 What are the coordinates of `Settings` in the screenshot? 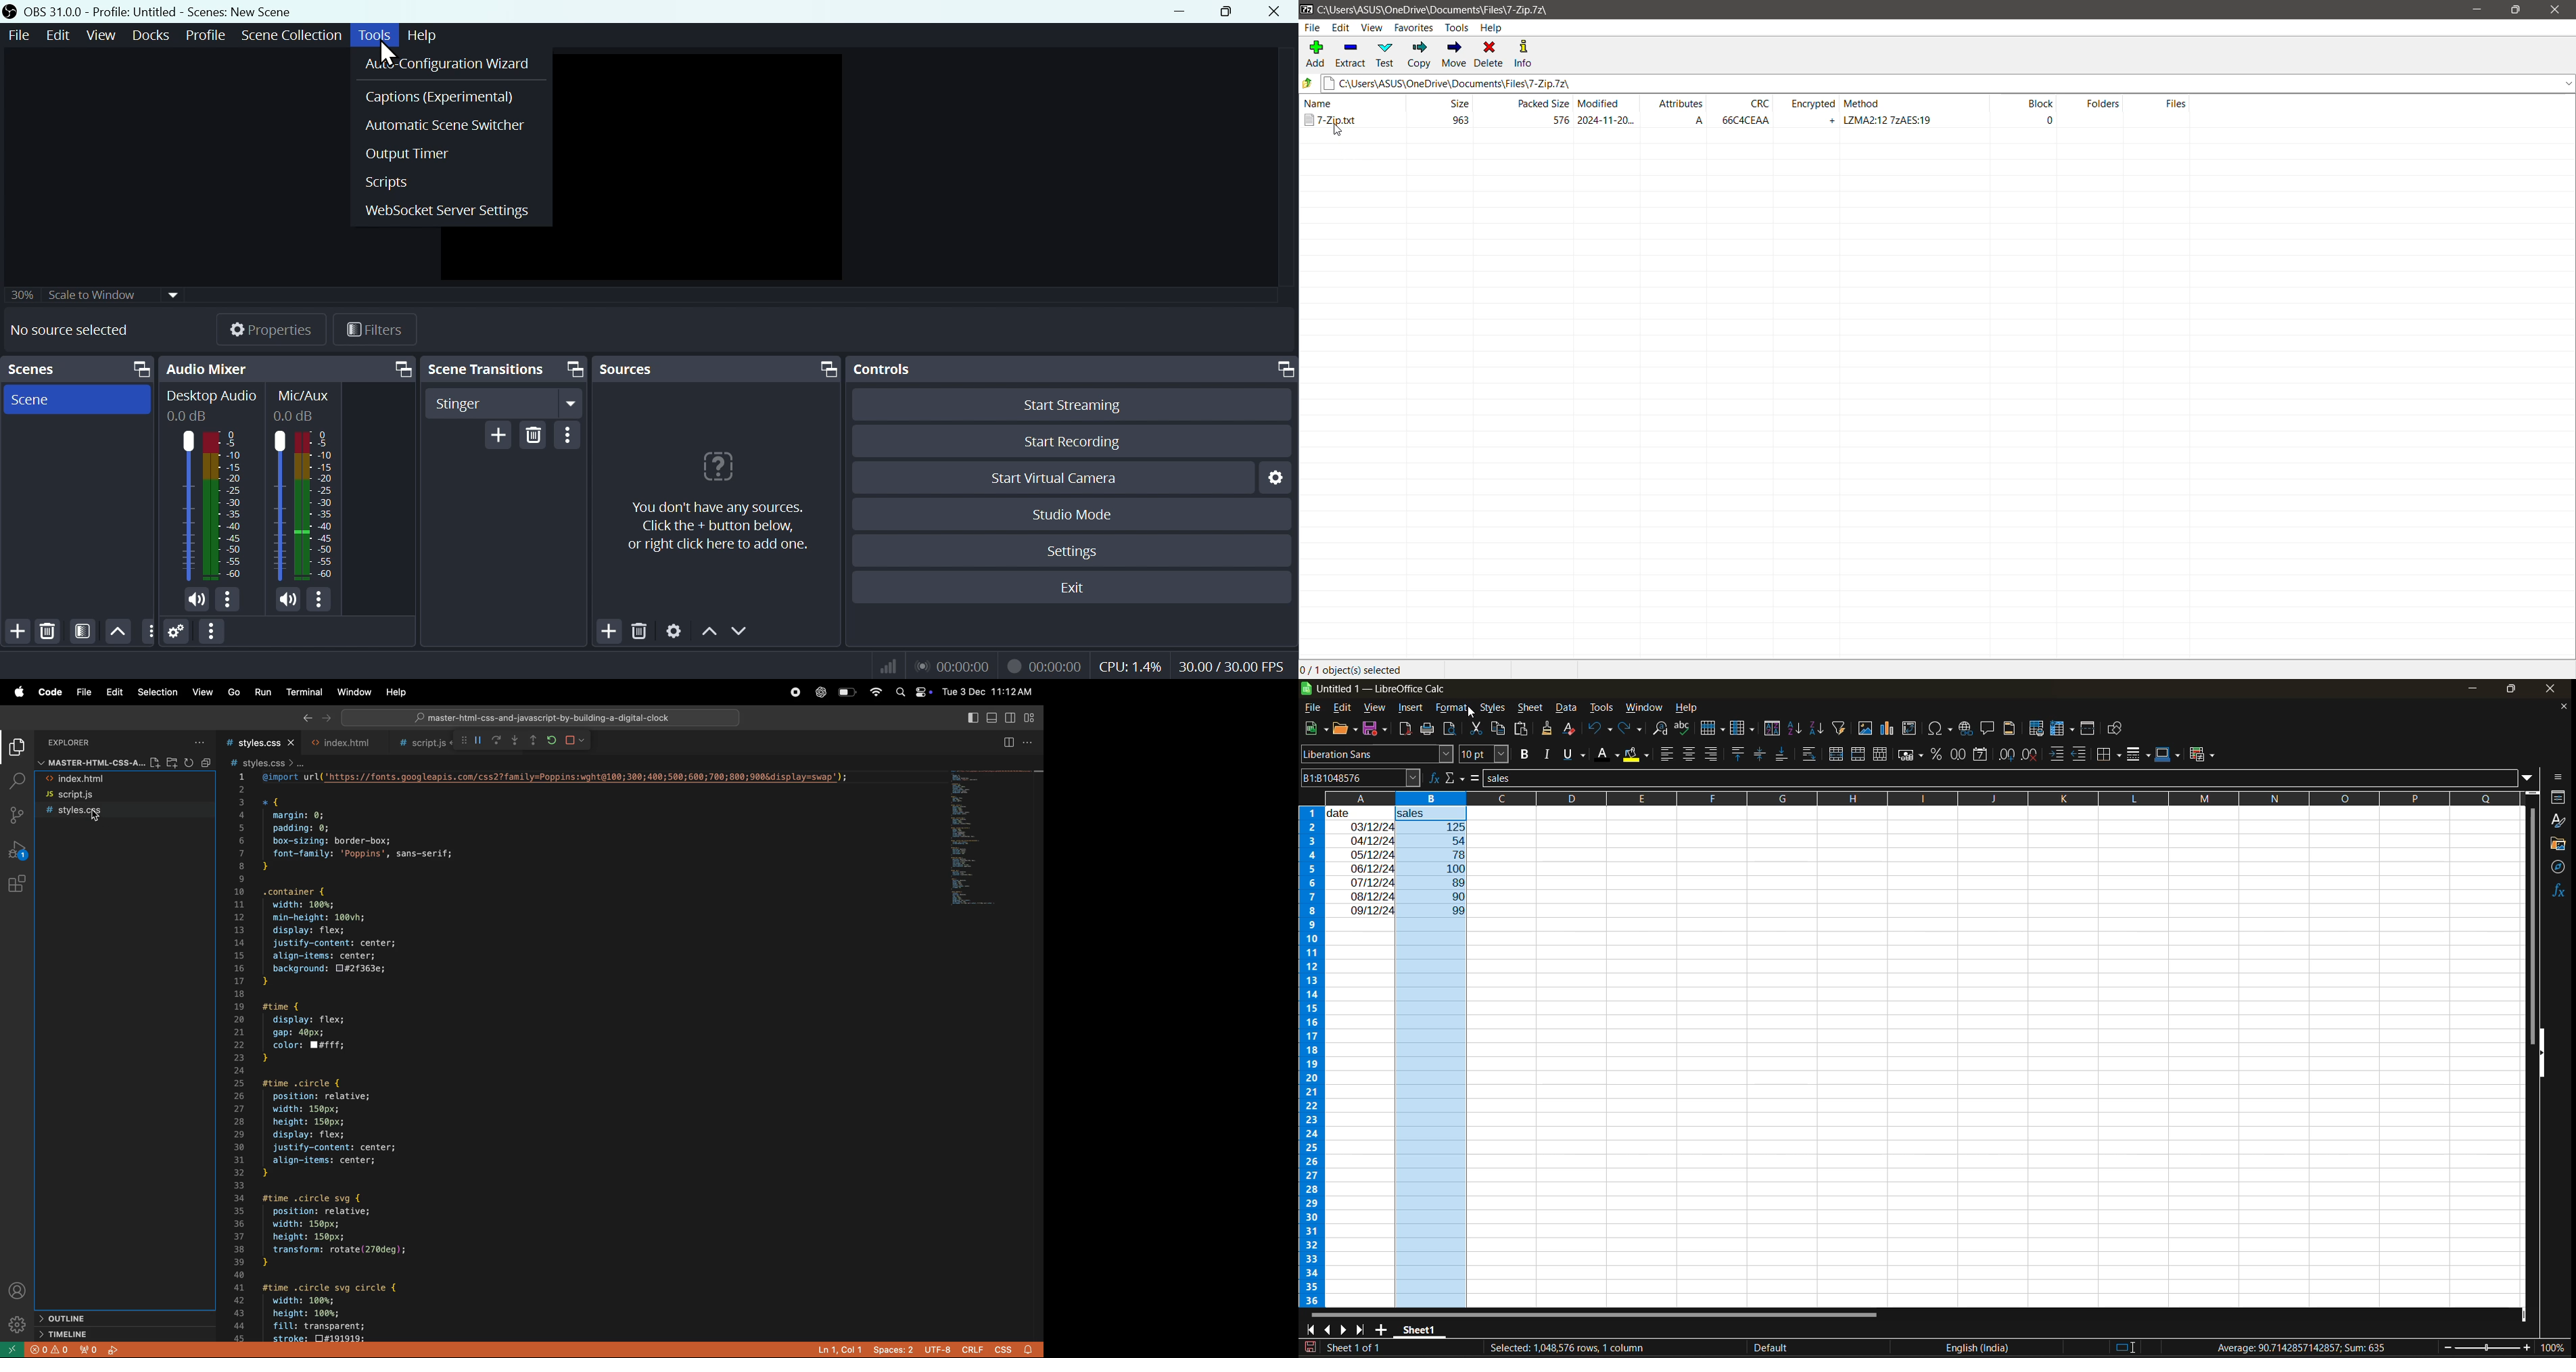 It's located at (177, 631).